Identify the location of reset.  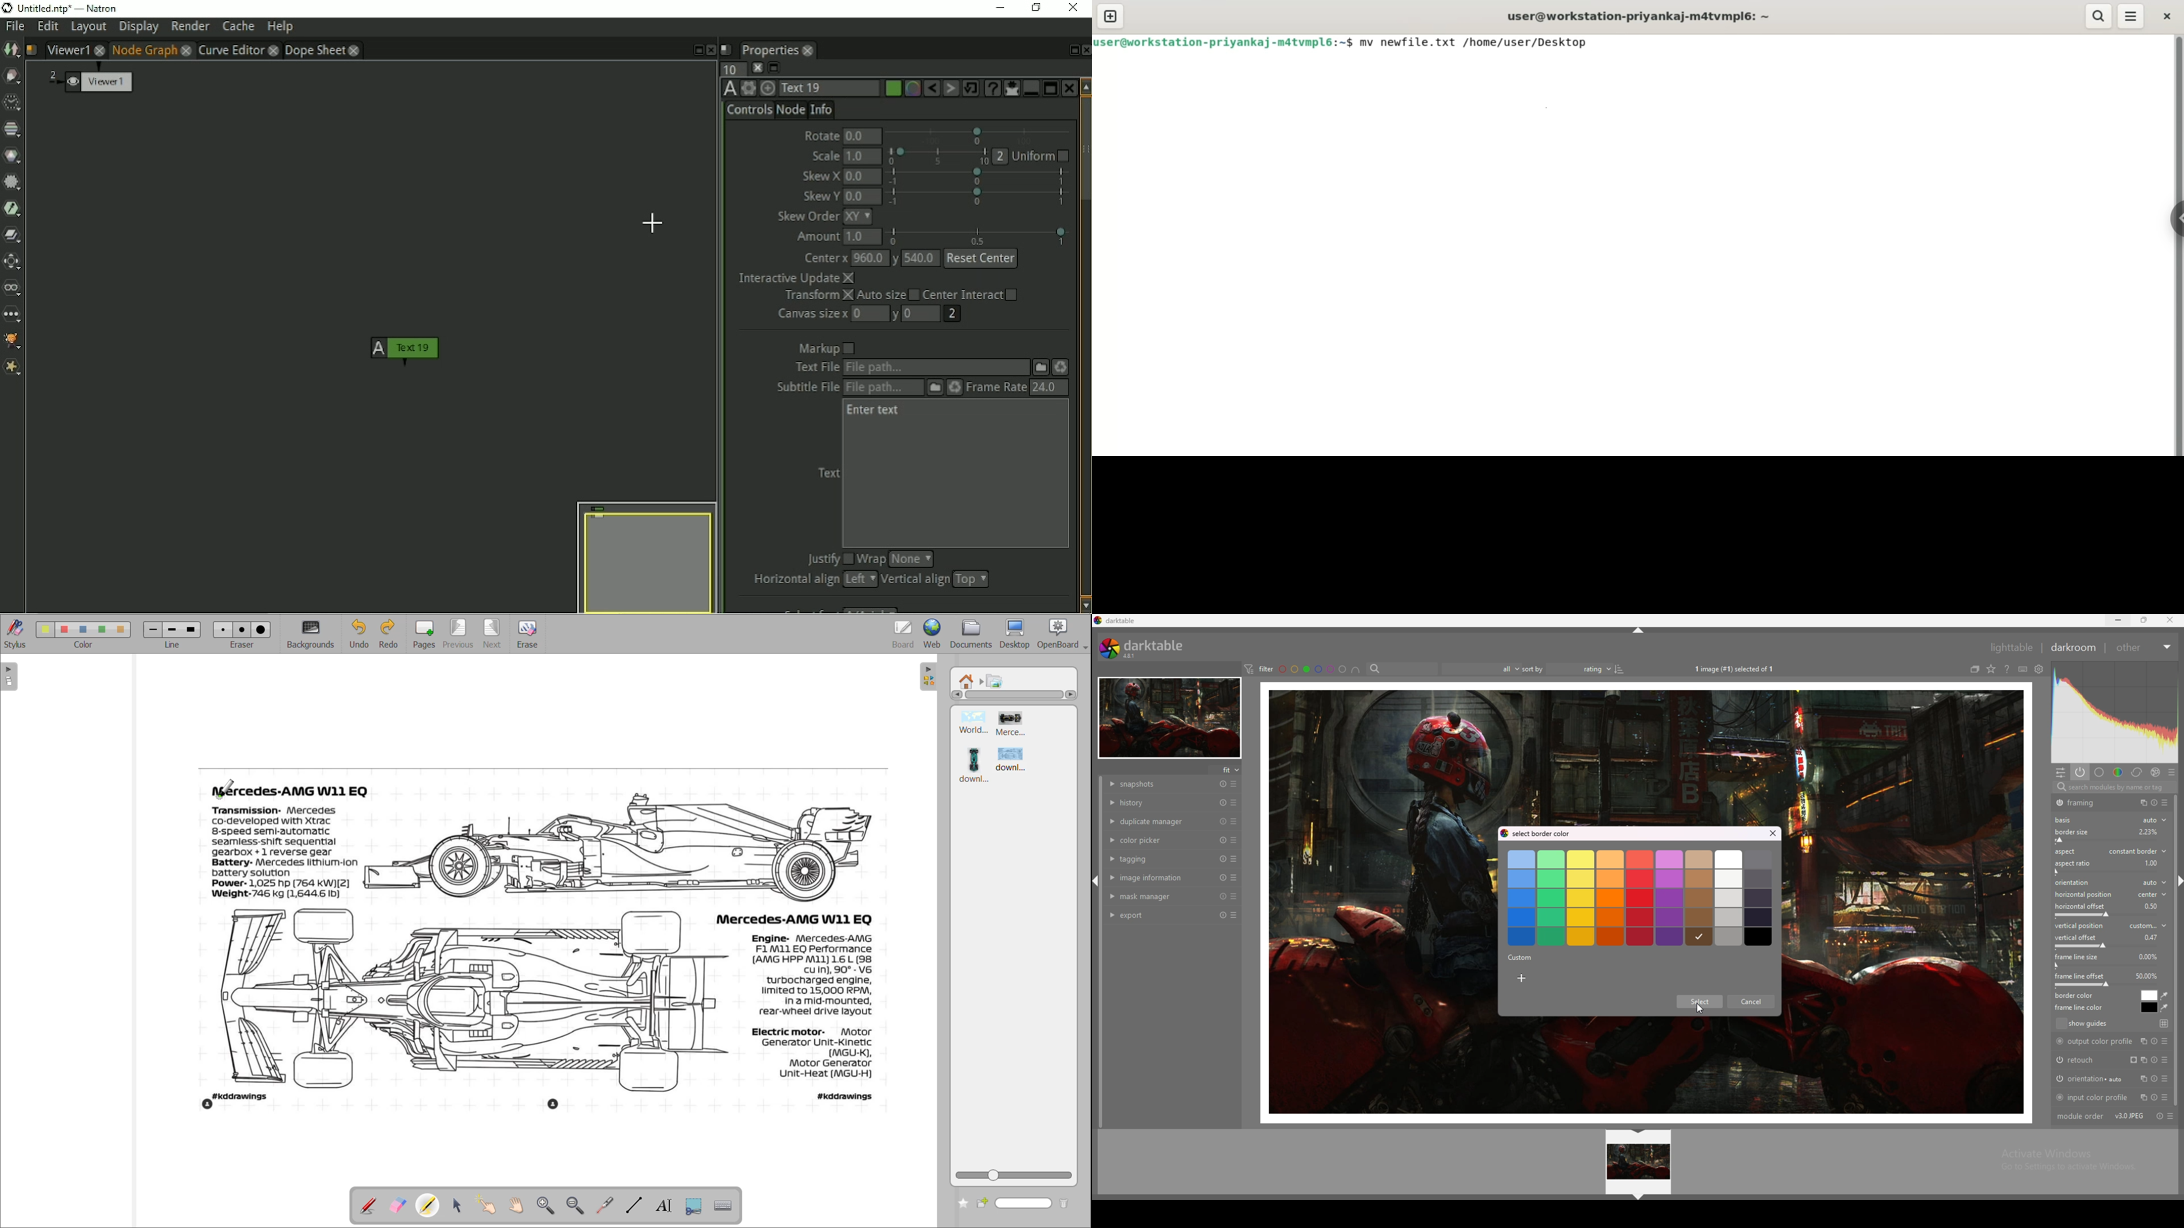
(1223, 822).